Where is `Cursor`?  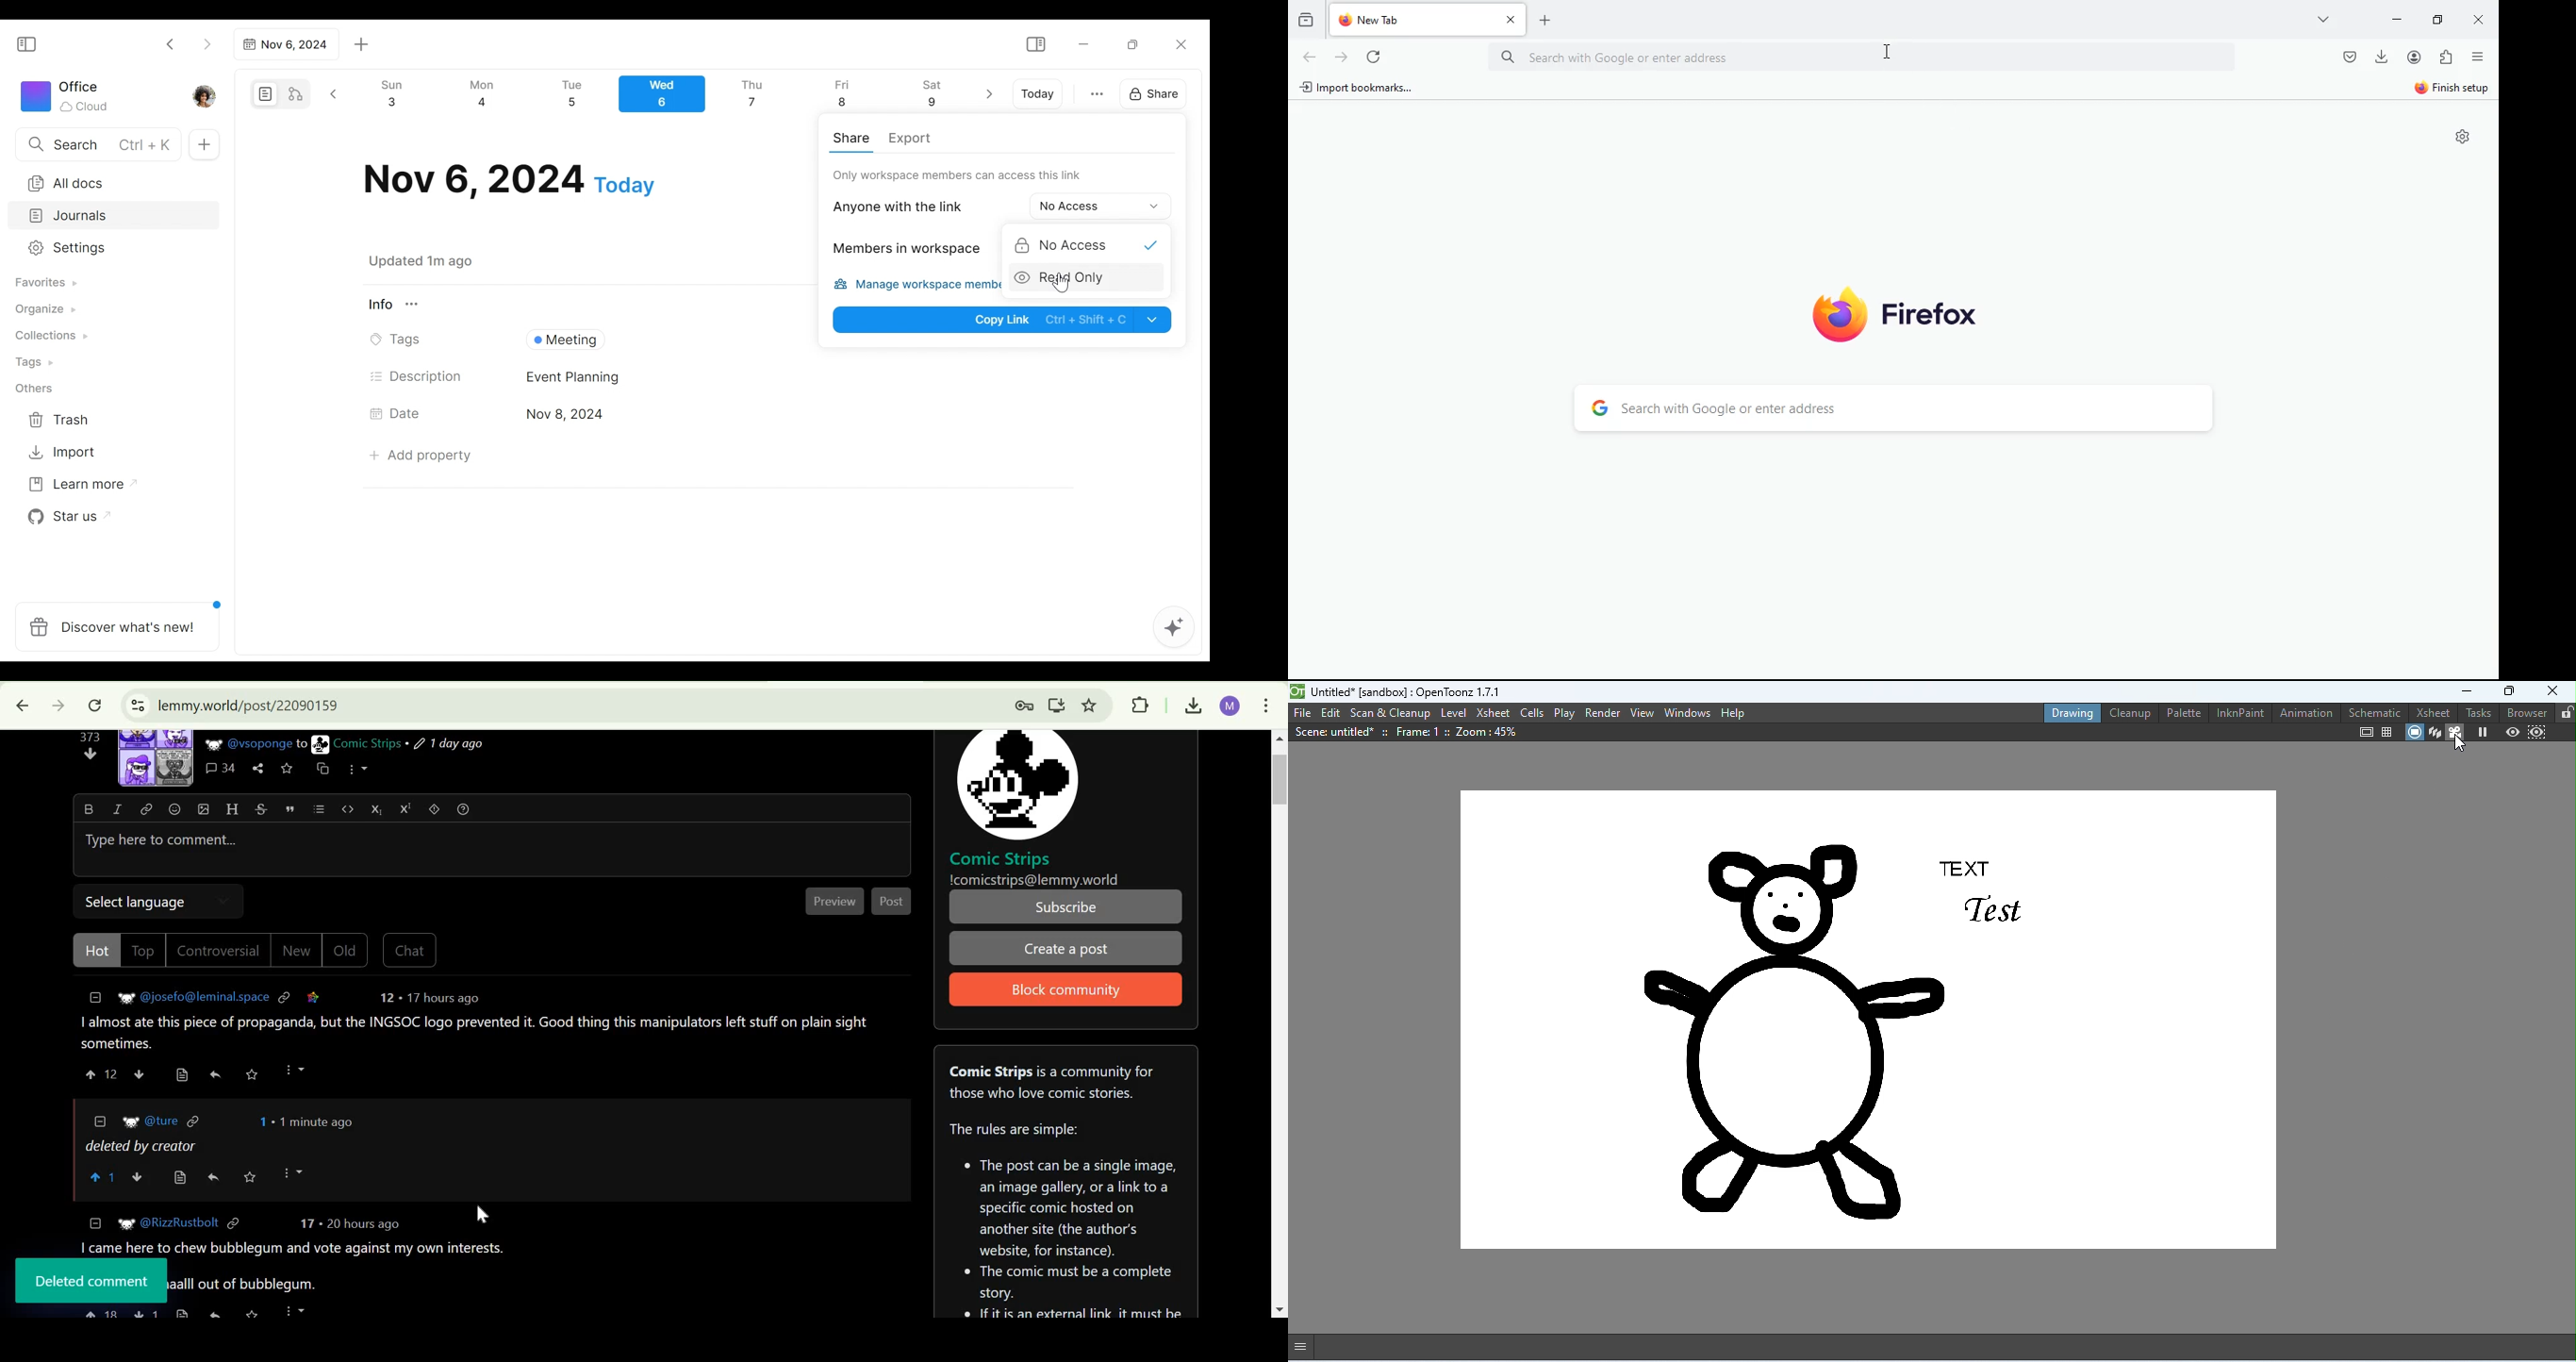 Cursor is located at coordinates (1891, 52).